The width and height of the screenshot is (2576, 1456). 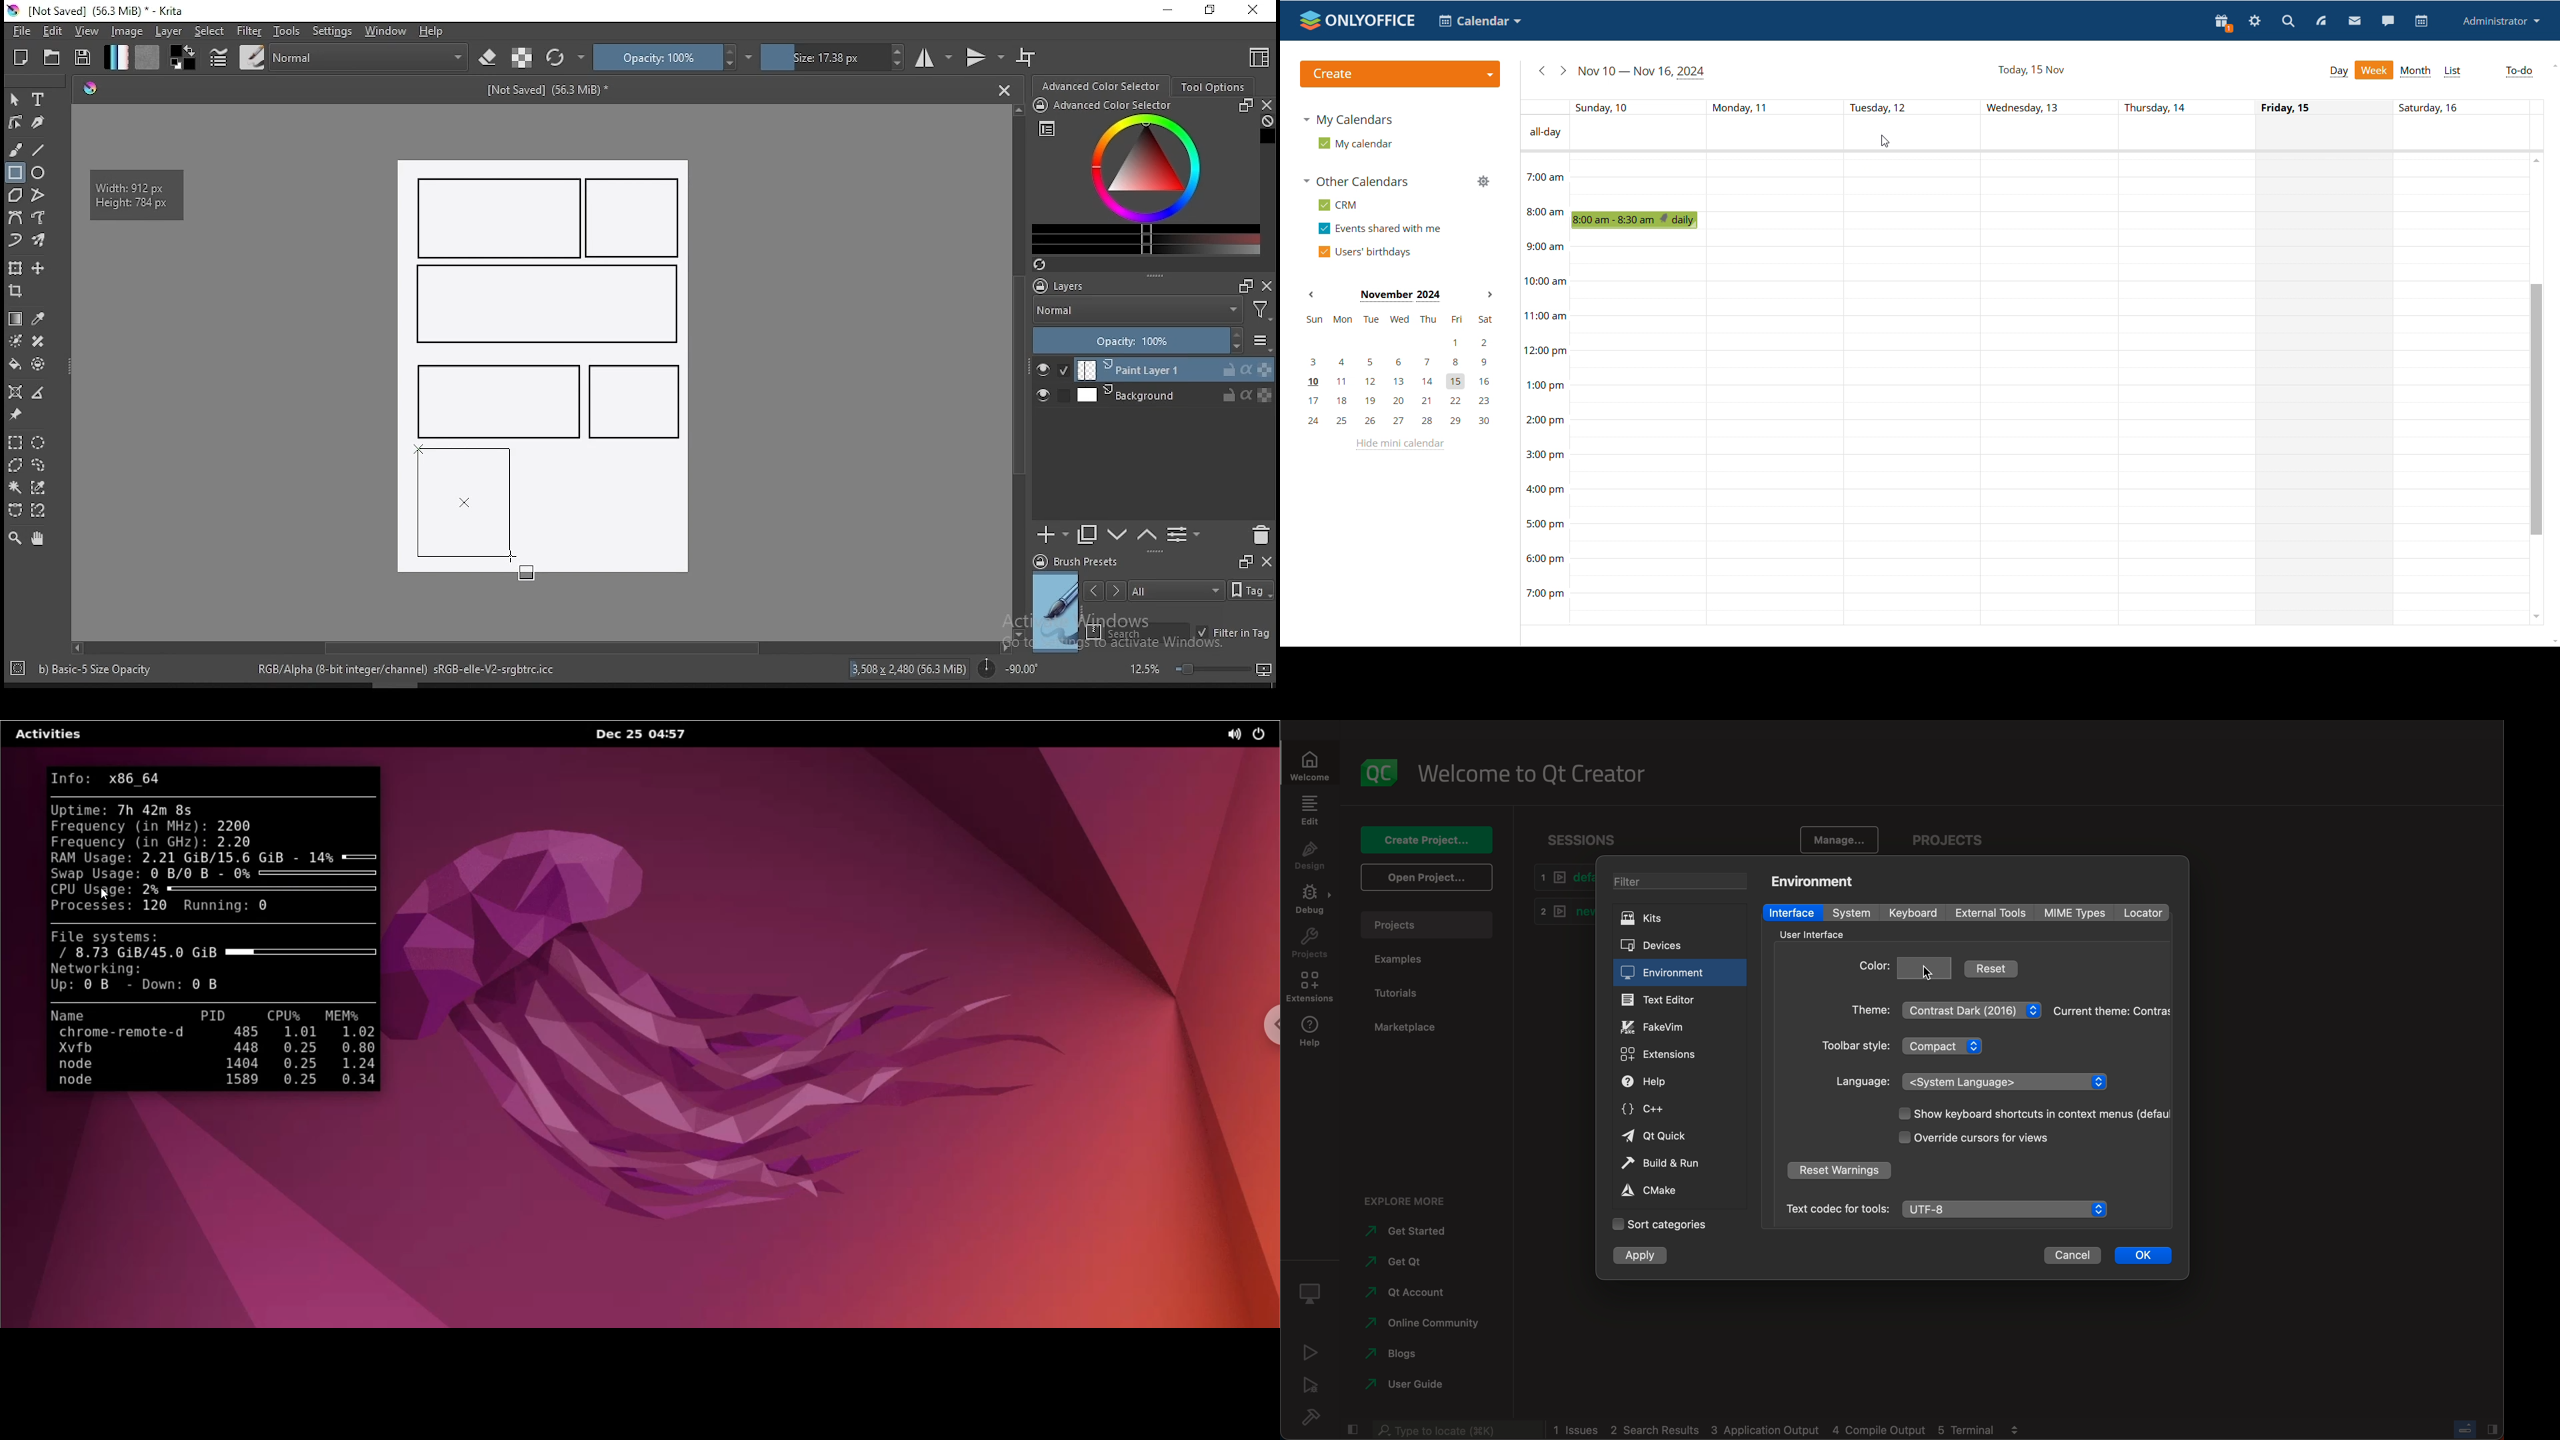 What do you see at coordinates (1404, 1291) in the screenshot?
I see `qt` at bounding box center [1404, 1291].